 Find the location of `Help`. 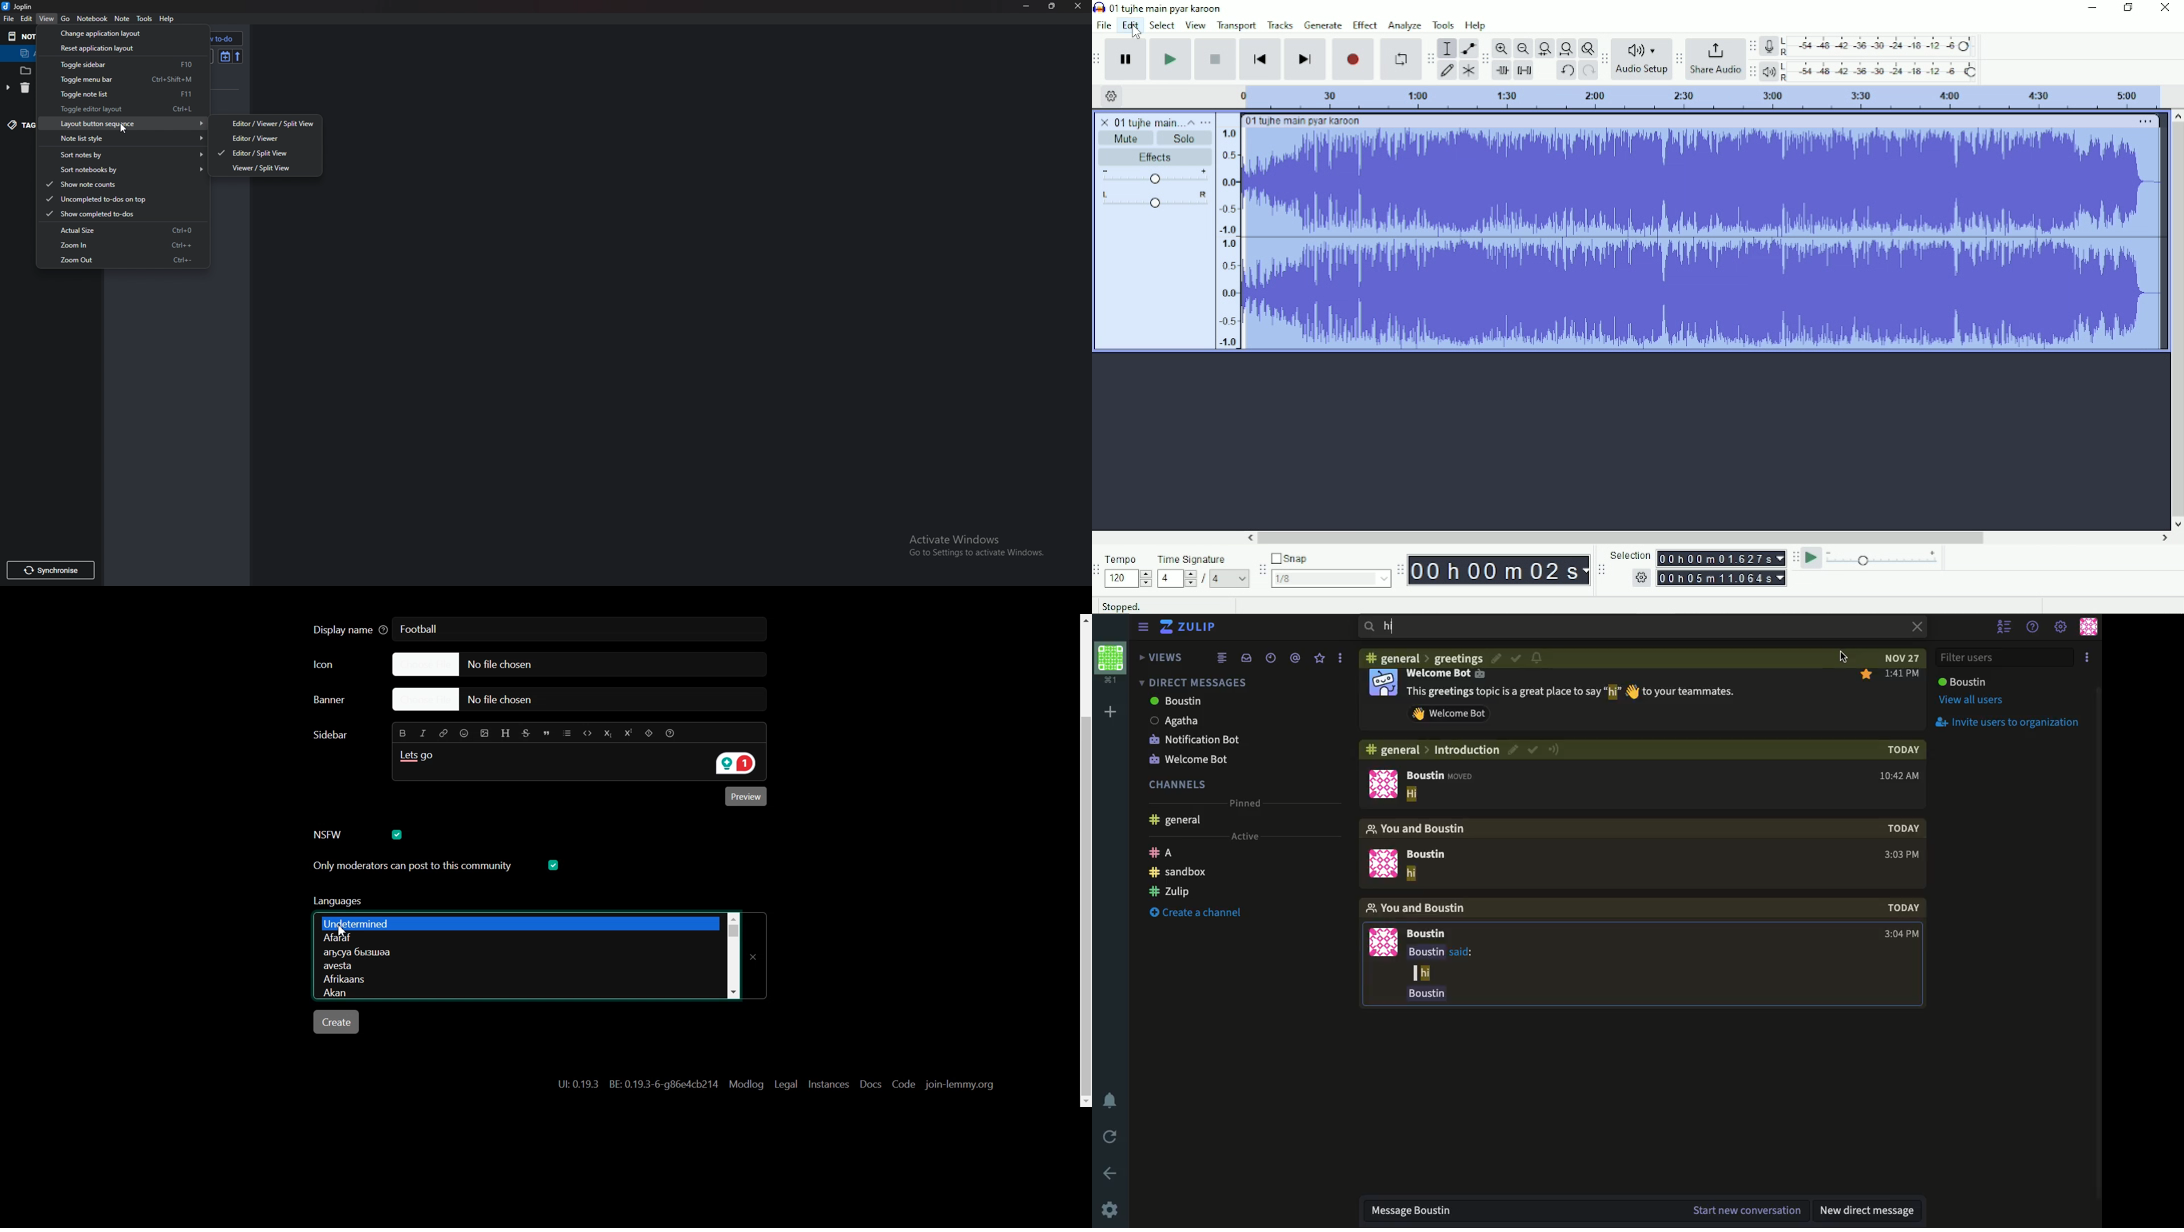

Help is located at coordinates (2033, 627).